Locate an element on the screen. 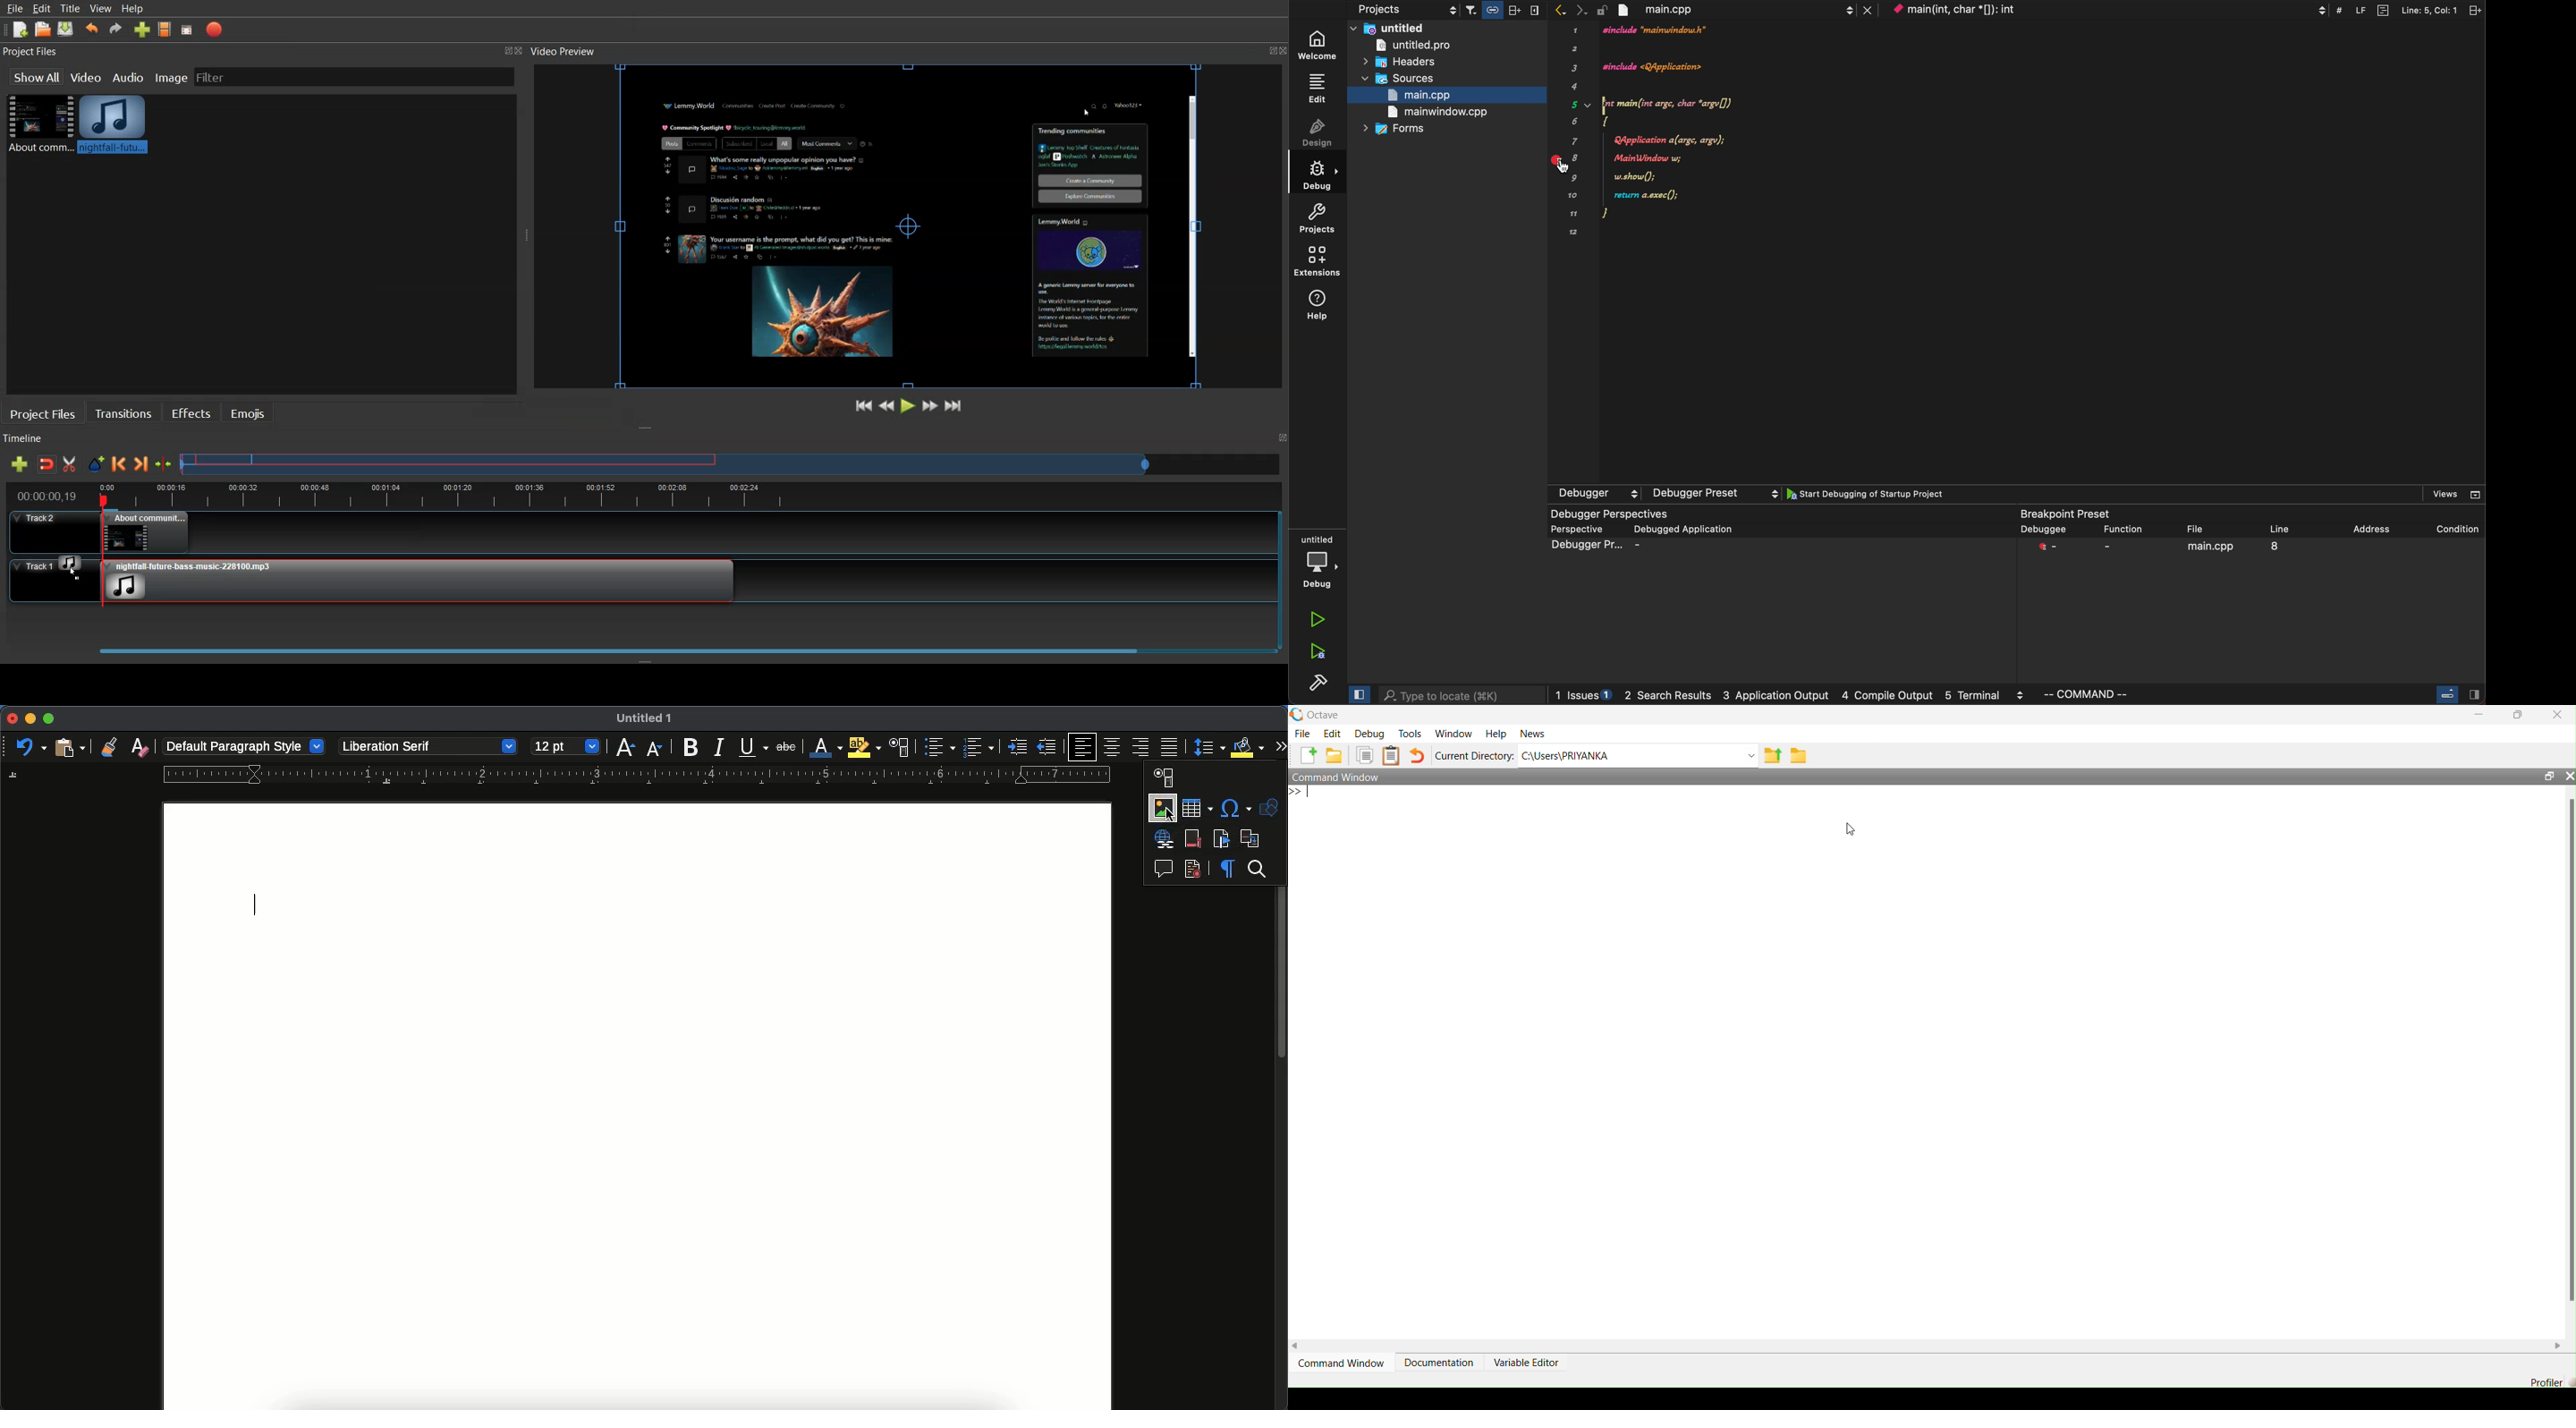  track changes is located at coordinates (1195, 870).